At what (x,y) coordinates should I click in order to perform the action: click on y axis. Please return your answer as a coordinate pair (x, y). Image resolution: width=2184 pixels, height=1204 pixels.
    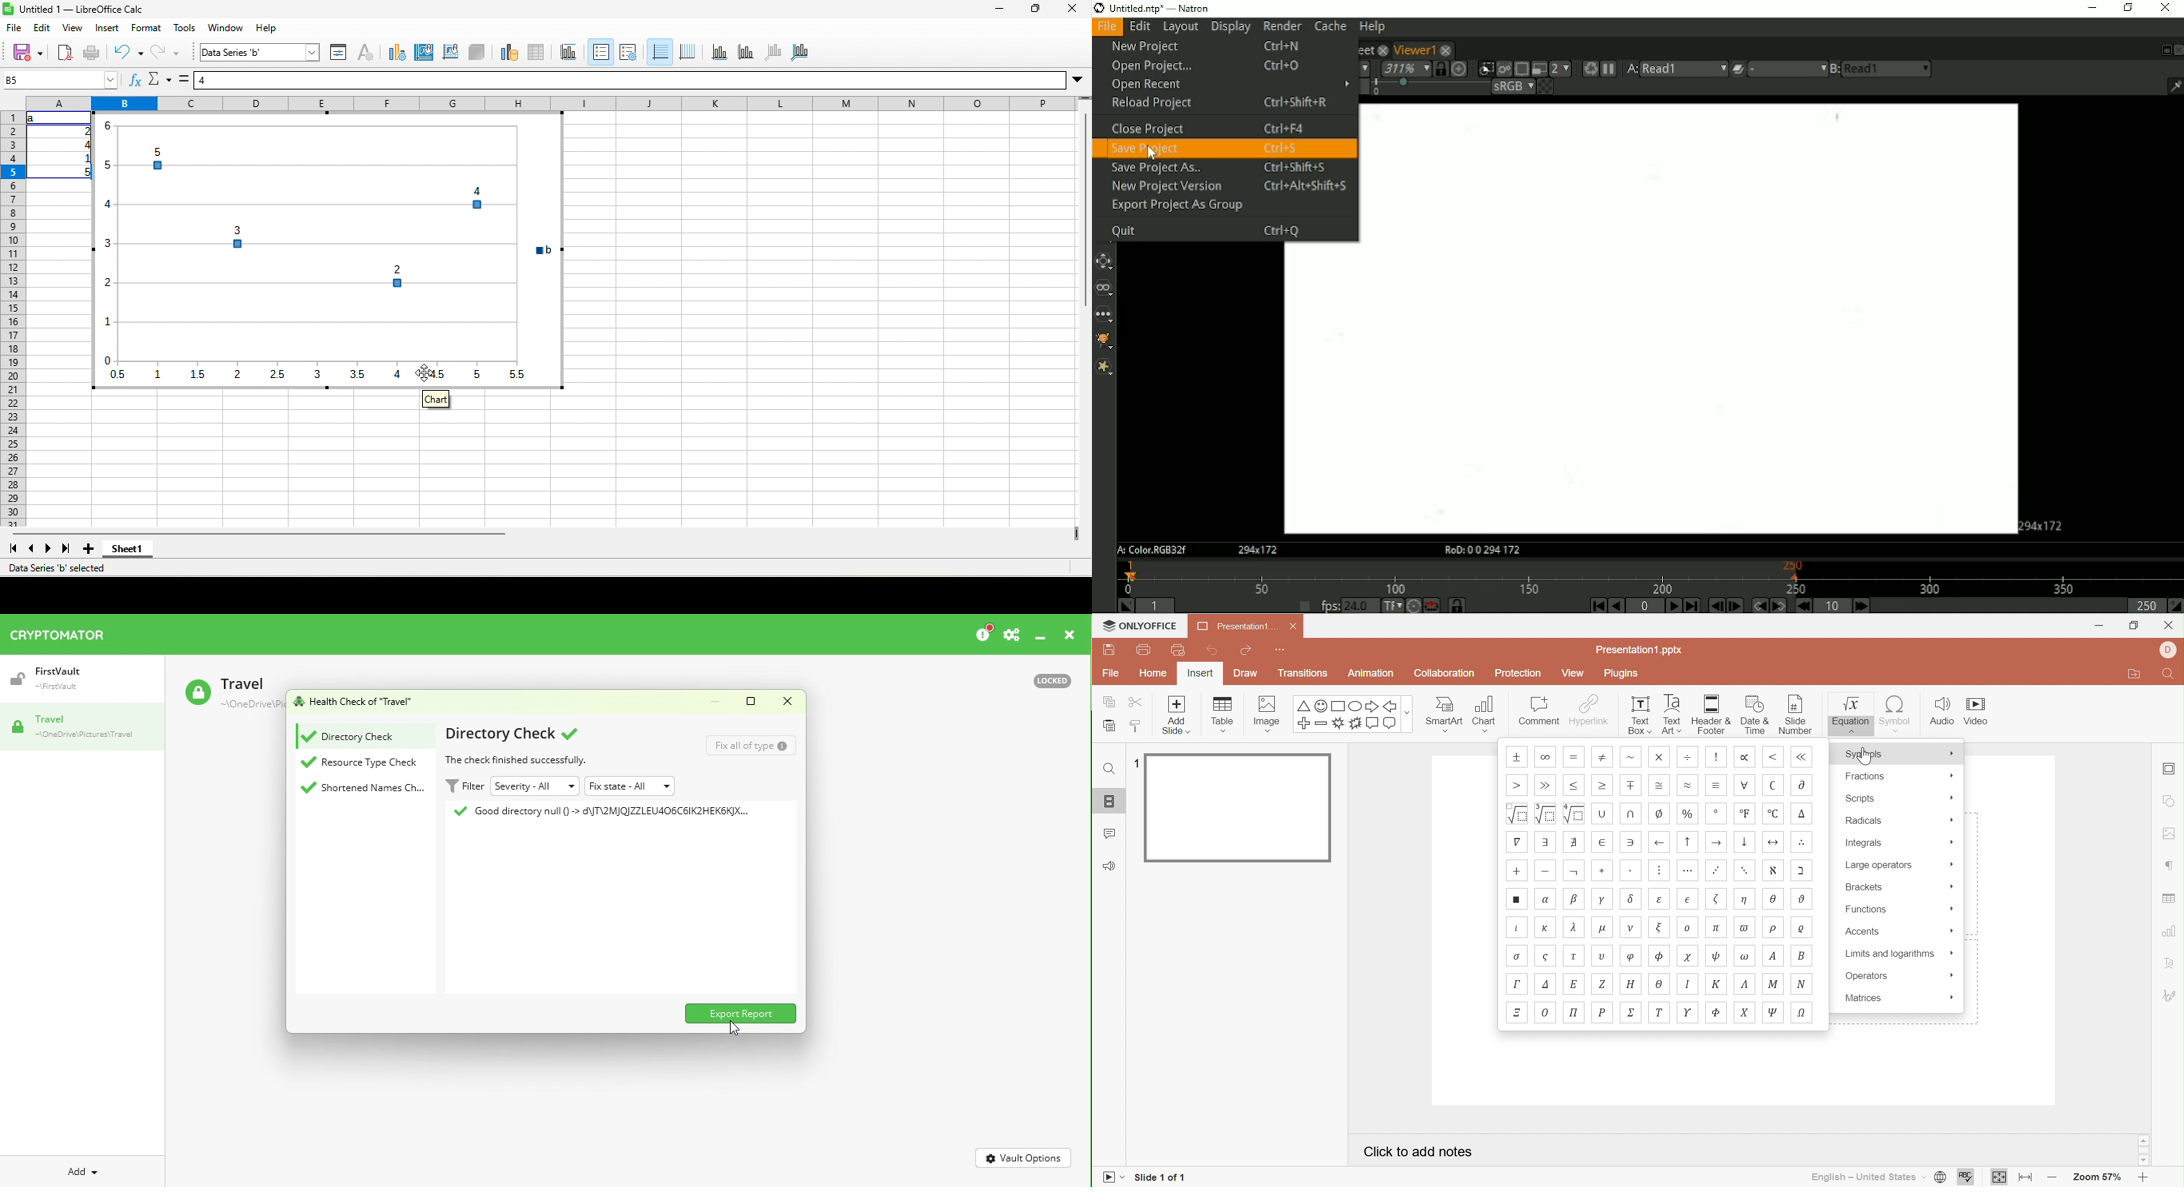
    Looking at the image, I should click on (747, 54).